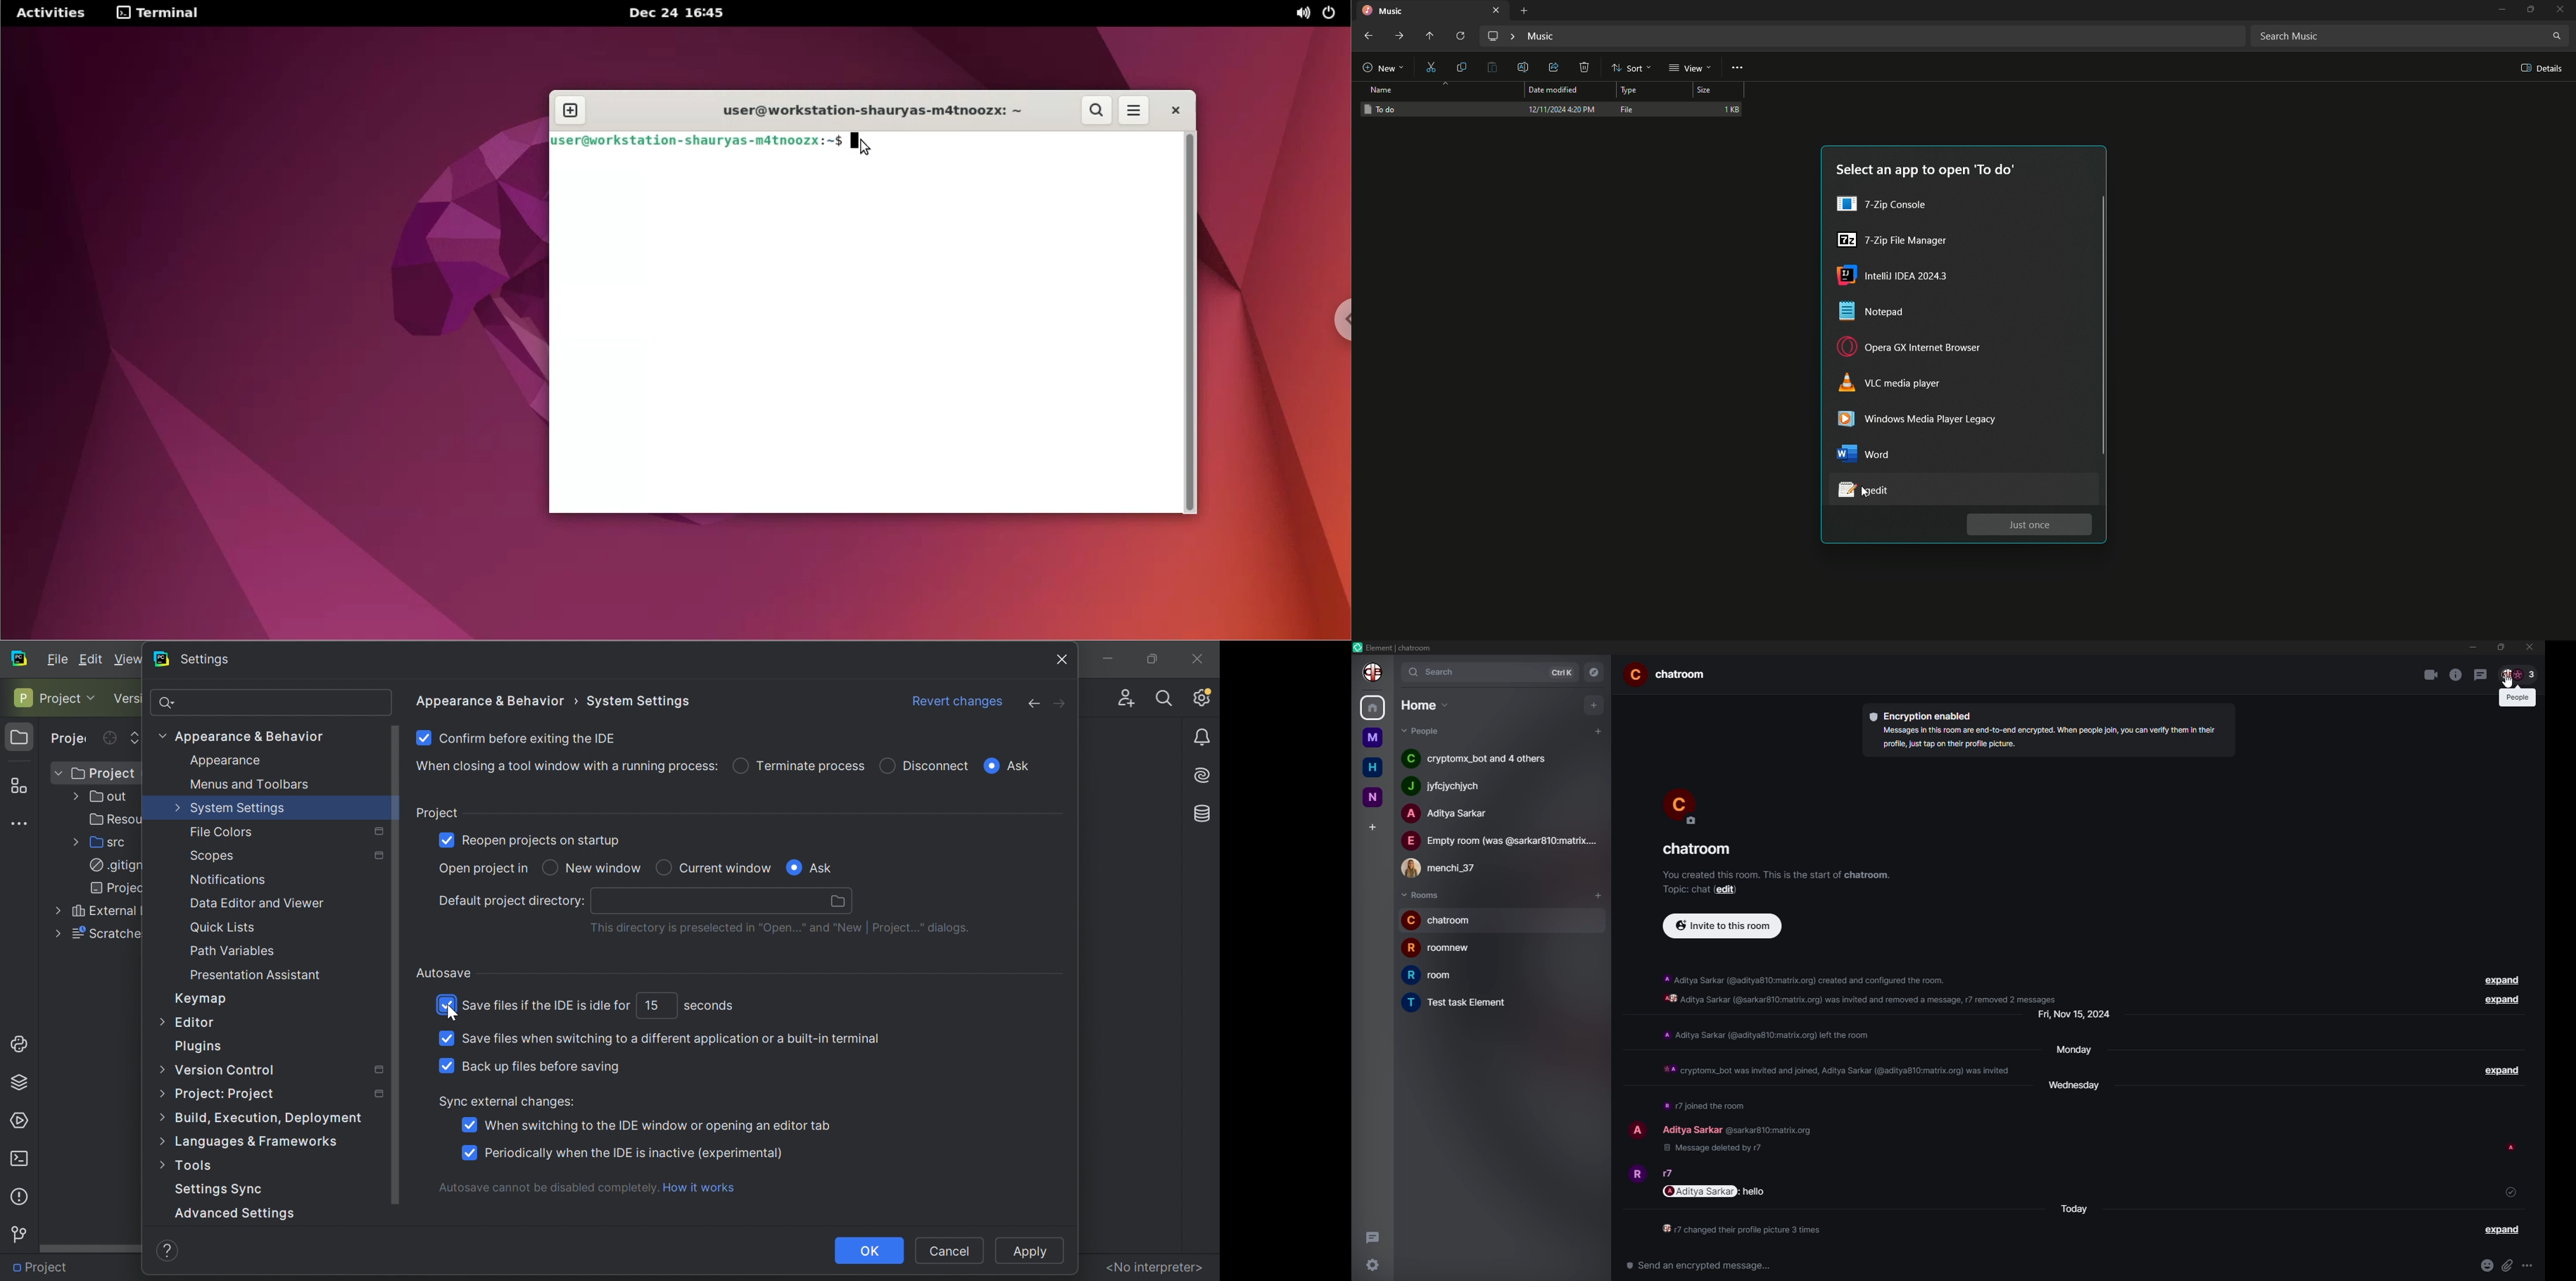 The image size is (2576, 1288). Describe the element at coordinates (1598, 731) in the screenshot. I see `add` at that location.